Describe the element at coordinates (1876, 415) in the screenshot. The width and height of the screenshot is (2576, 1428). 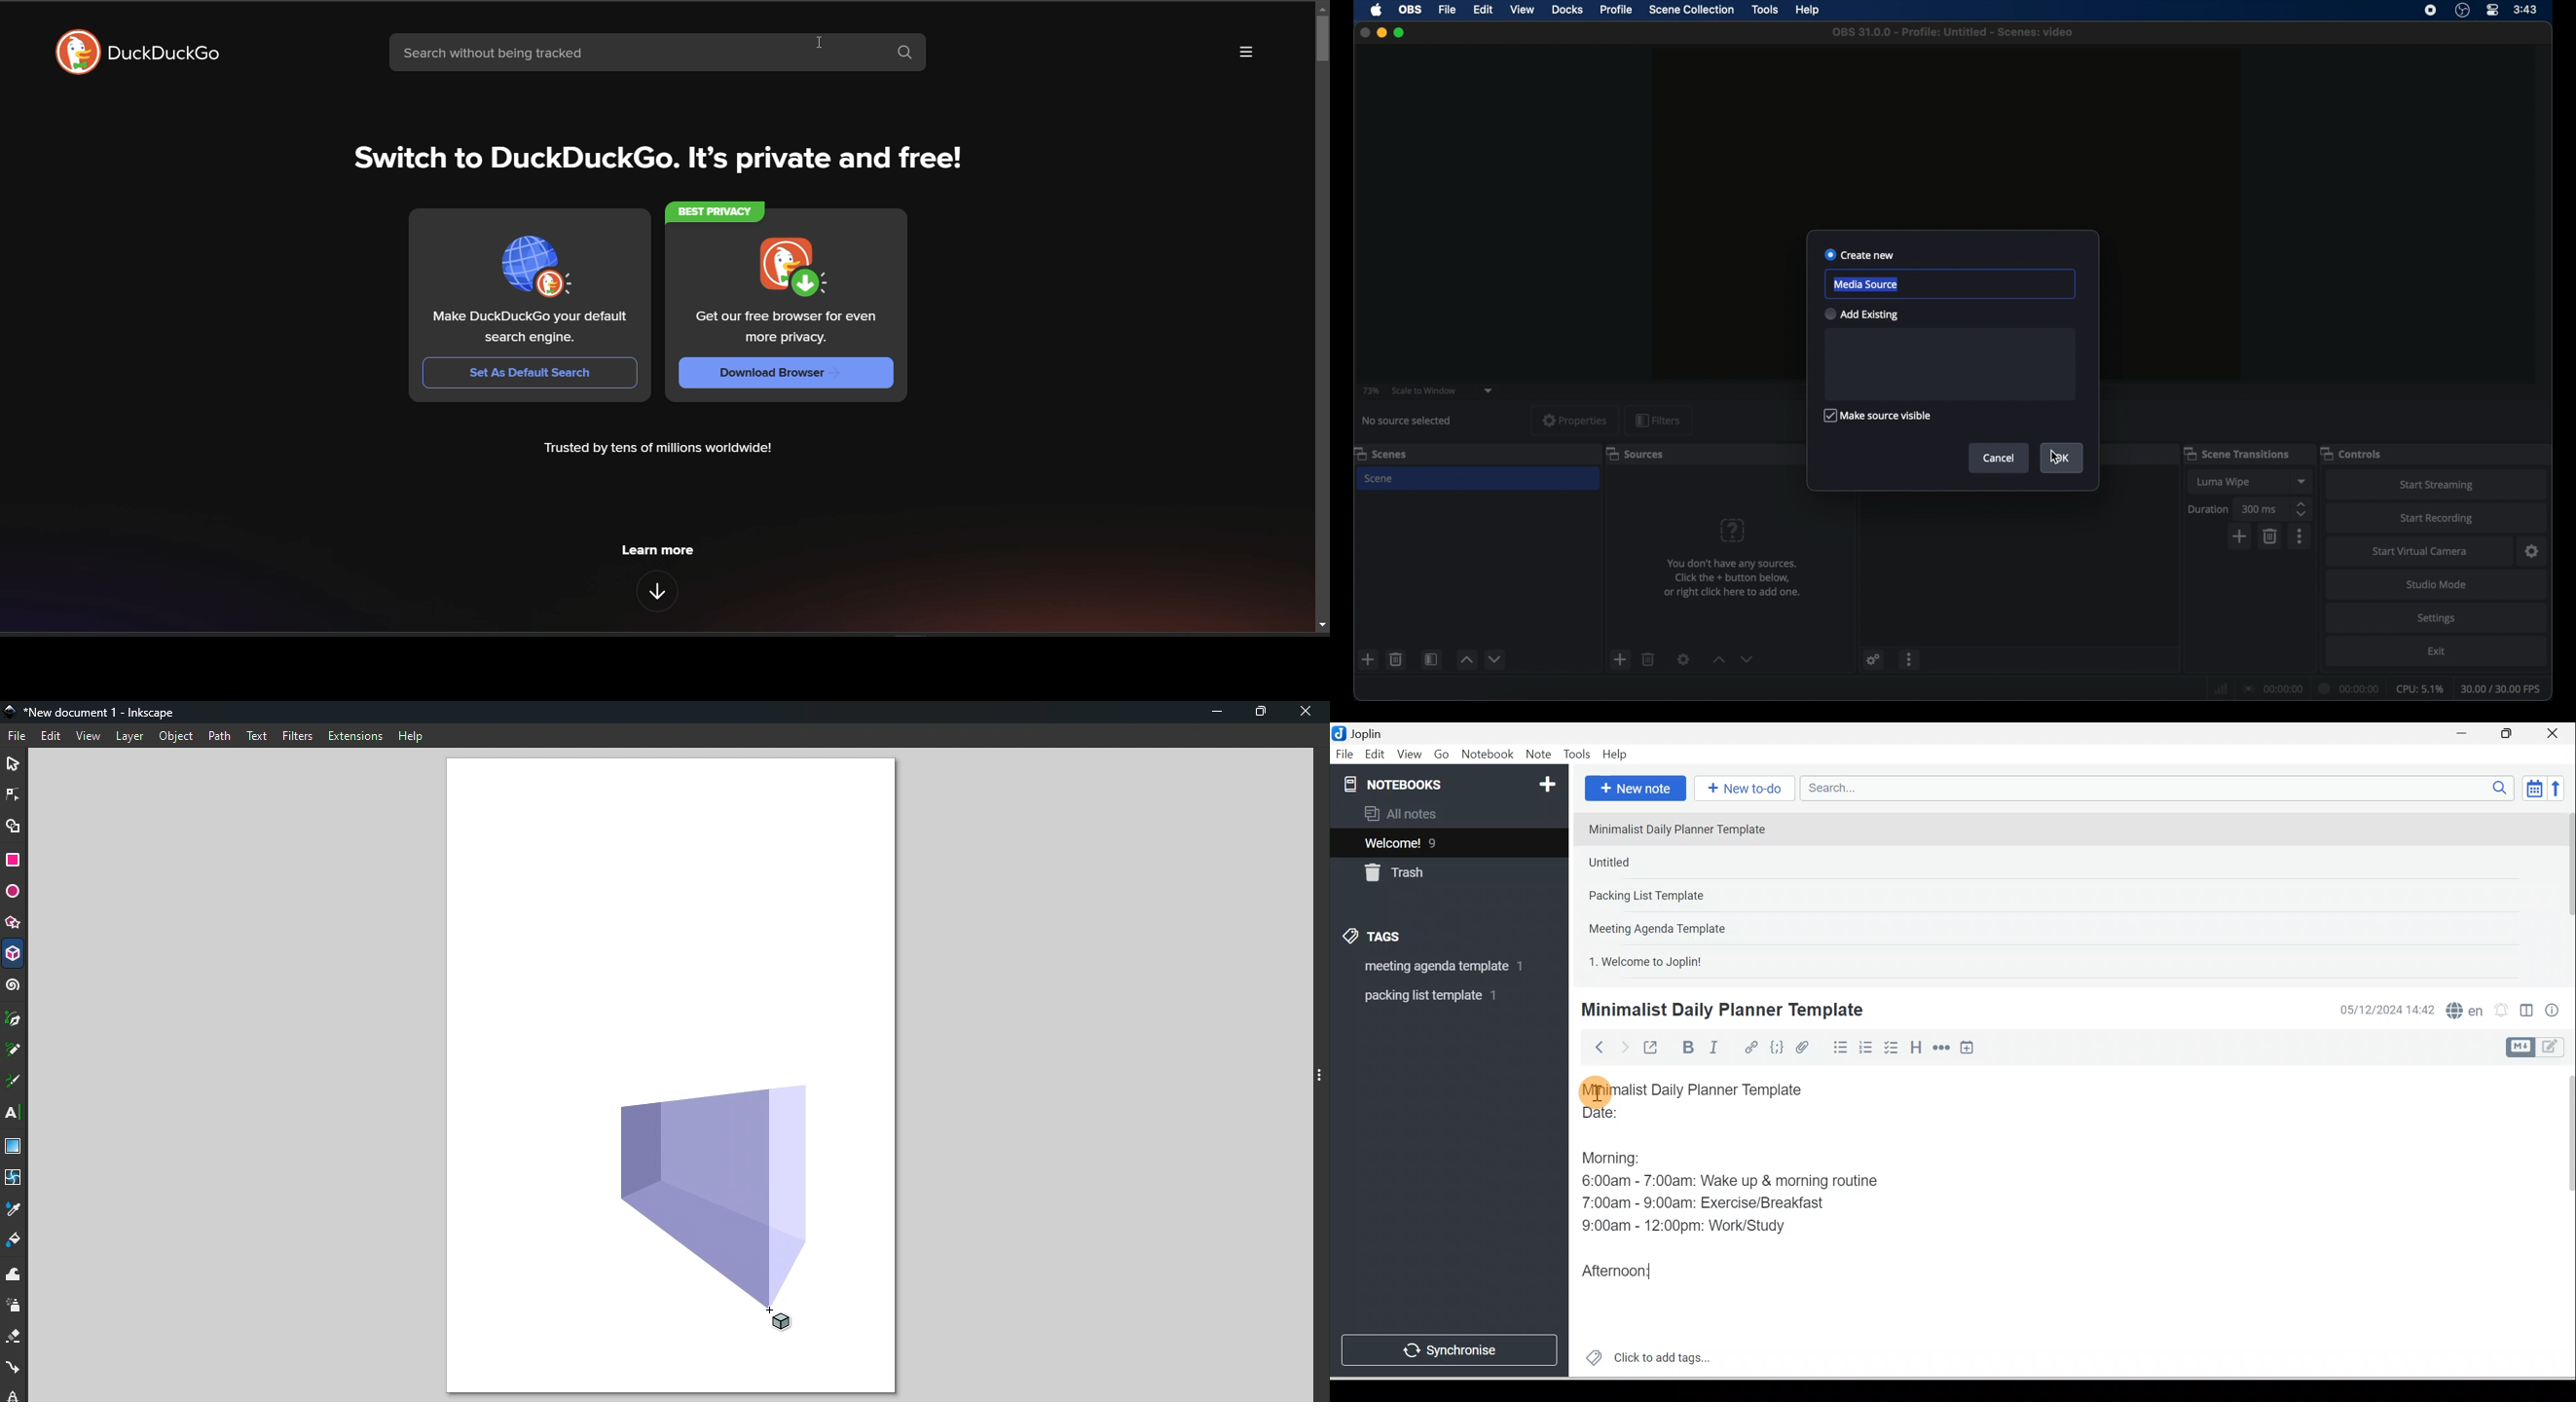
I see `make source visible` at that location.